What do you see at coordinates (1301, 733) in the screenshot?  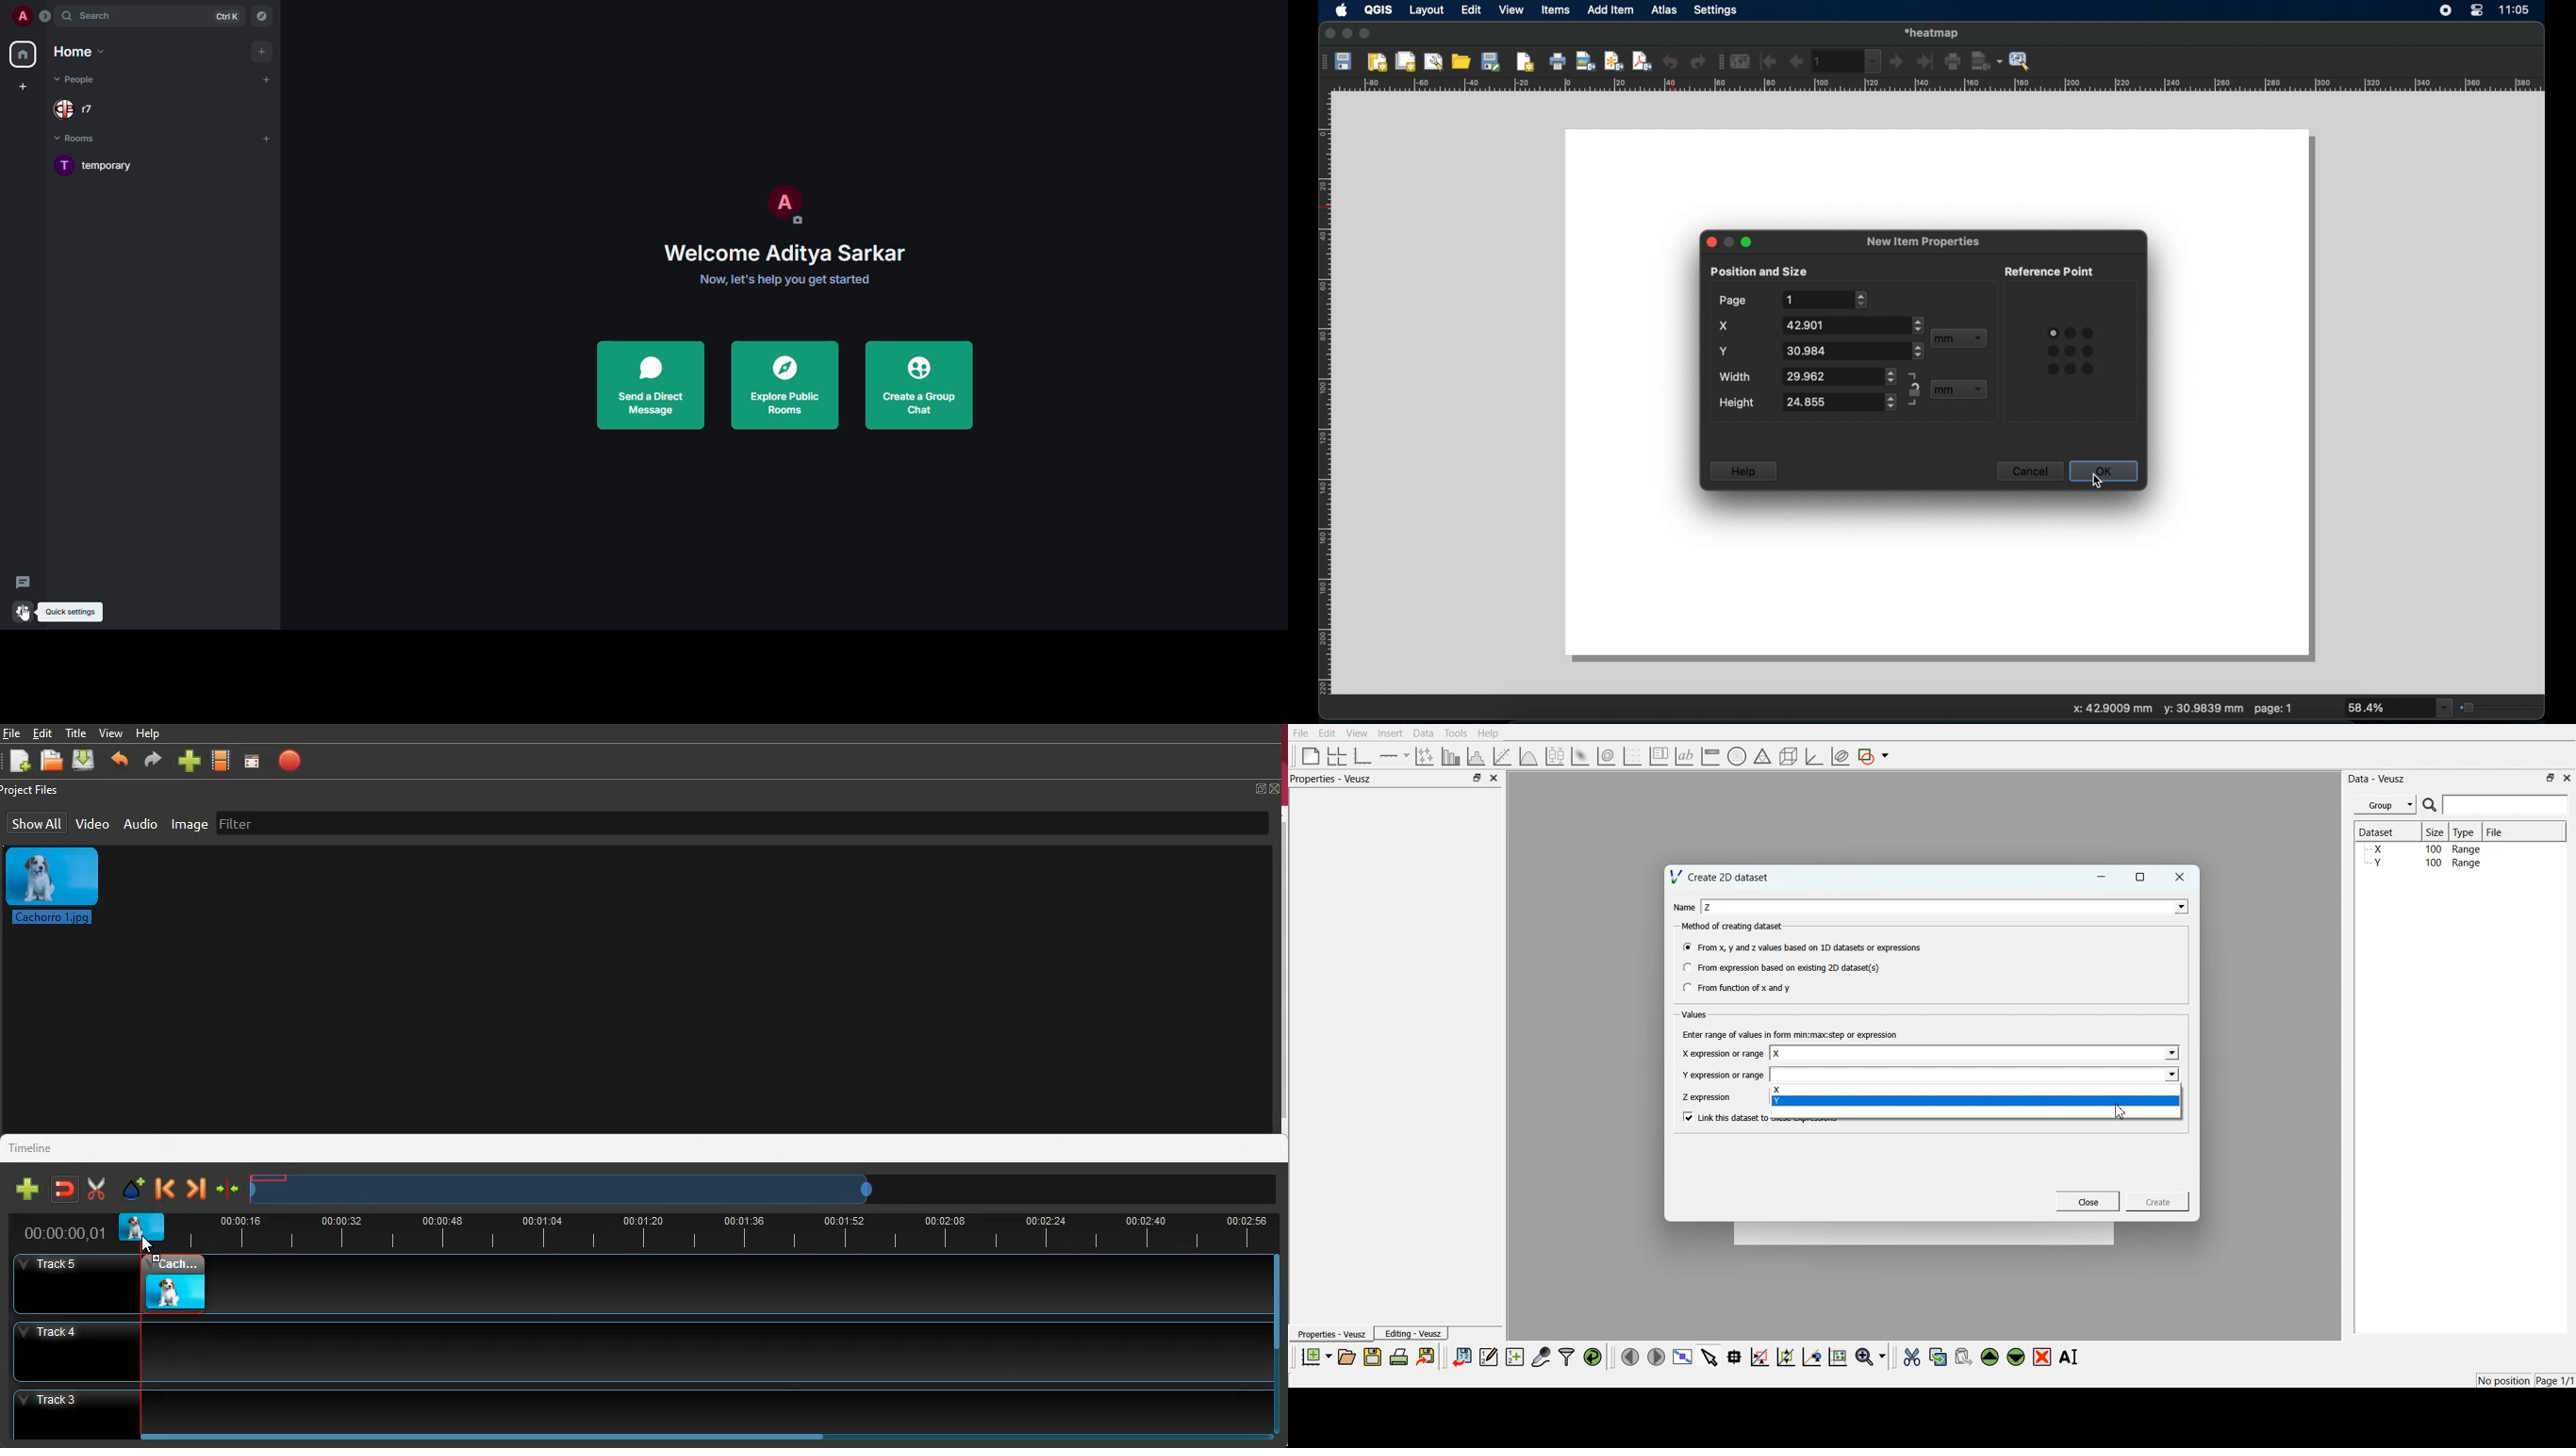 I see `File` at bounding box center [1301, 733].